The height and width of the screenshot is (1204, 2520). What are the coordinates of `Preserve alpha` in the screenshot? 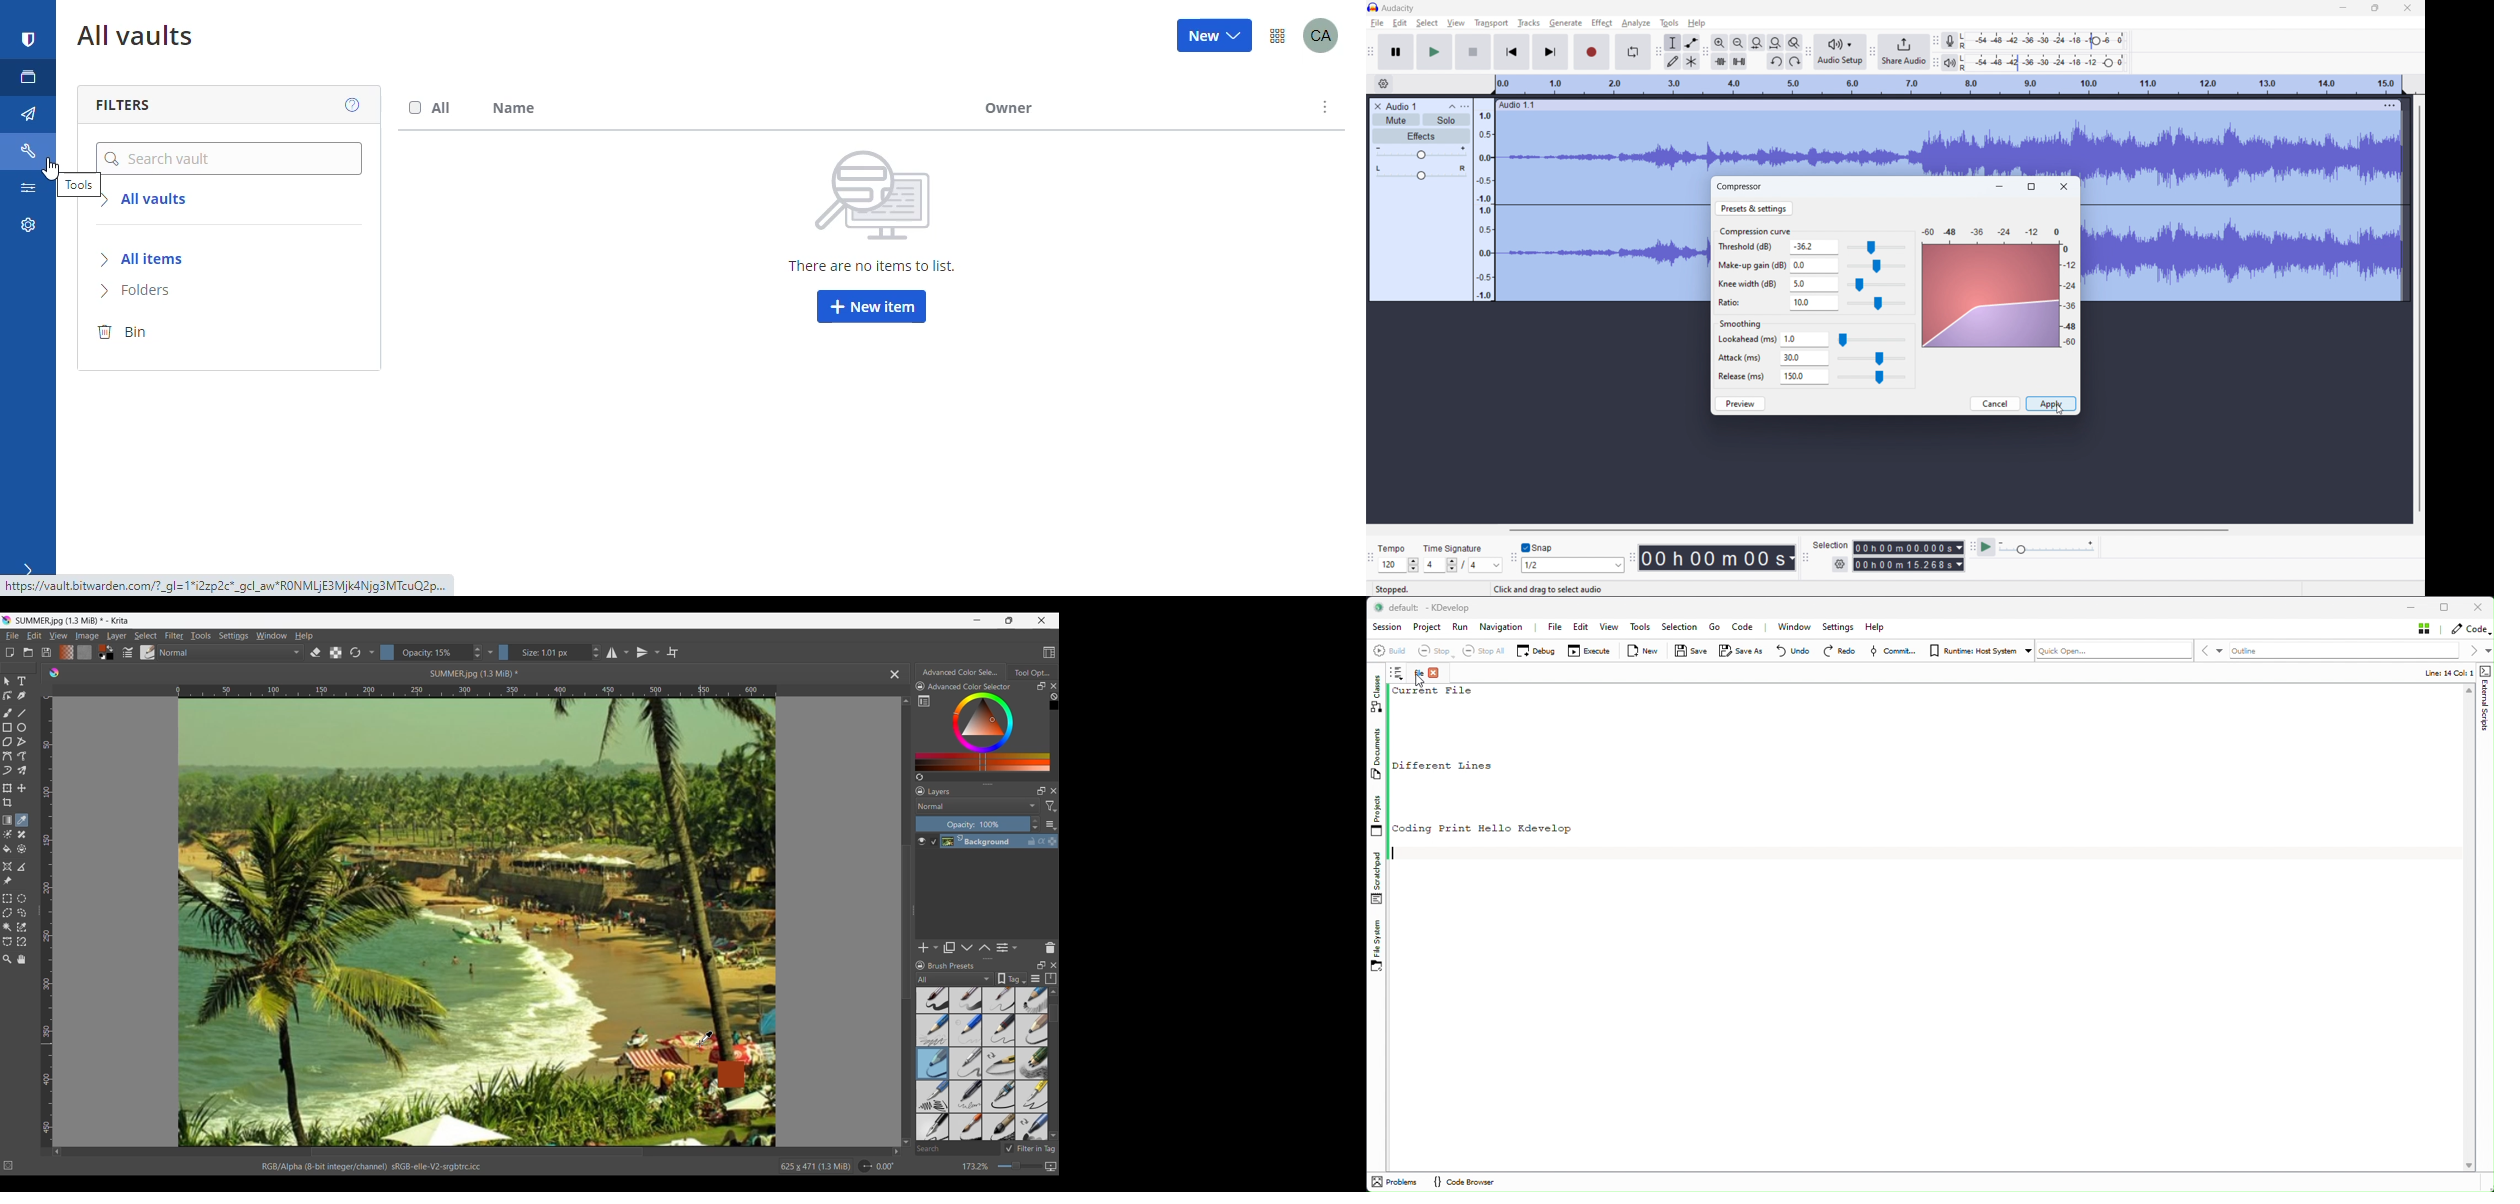 It's located at (336, 653).